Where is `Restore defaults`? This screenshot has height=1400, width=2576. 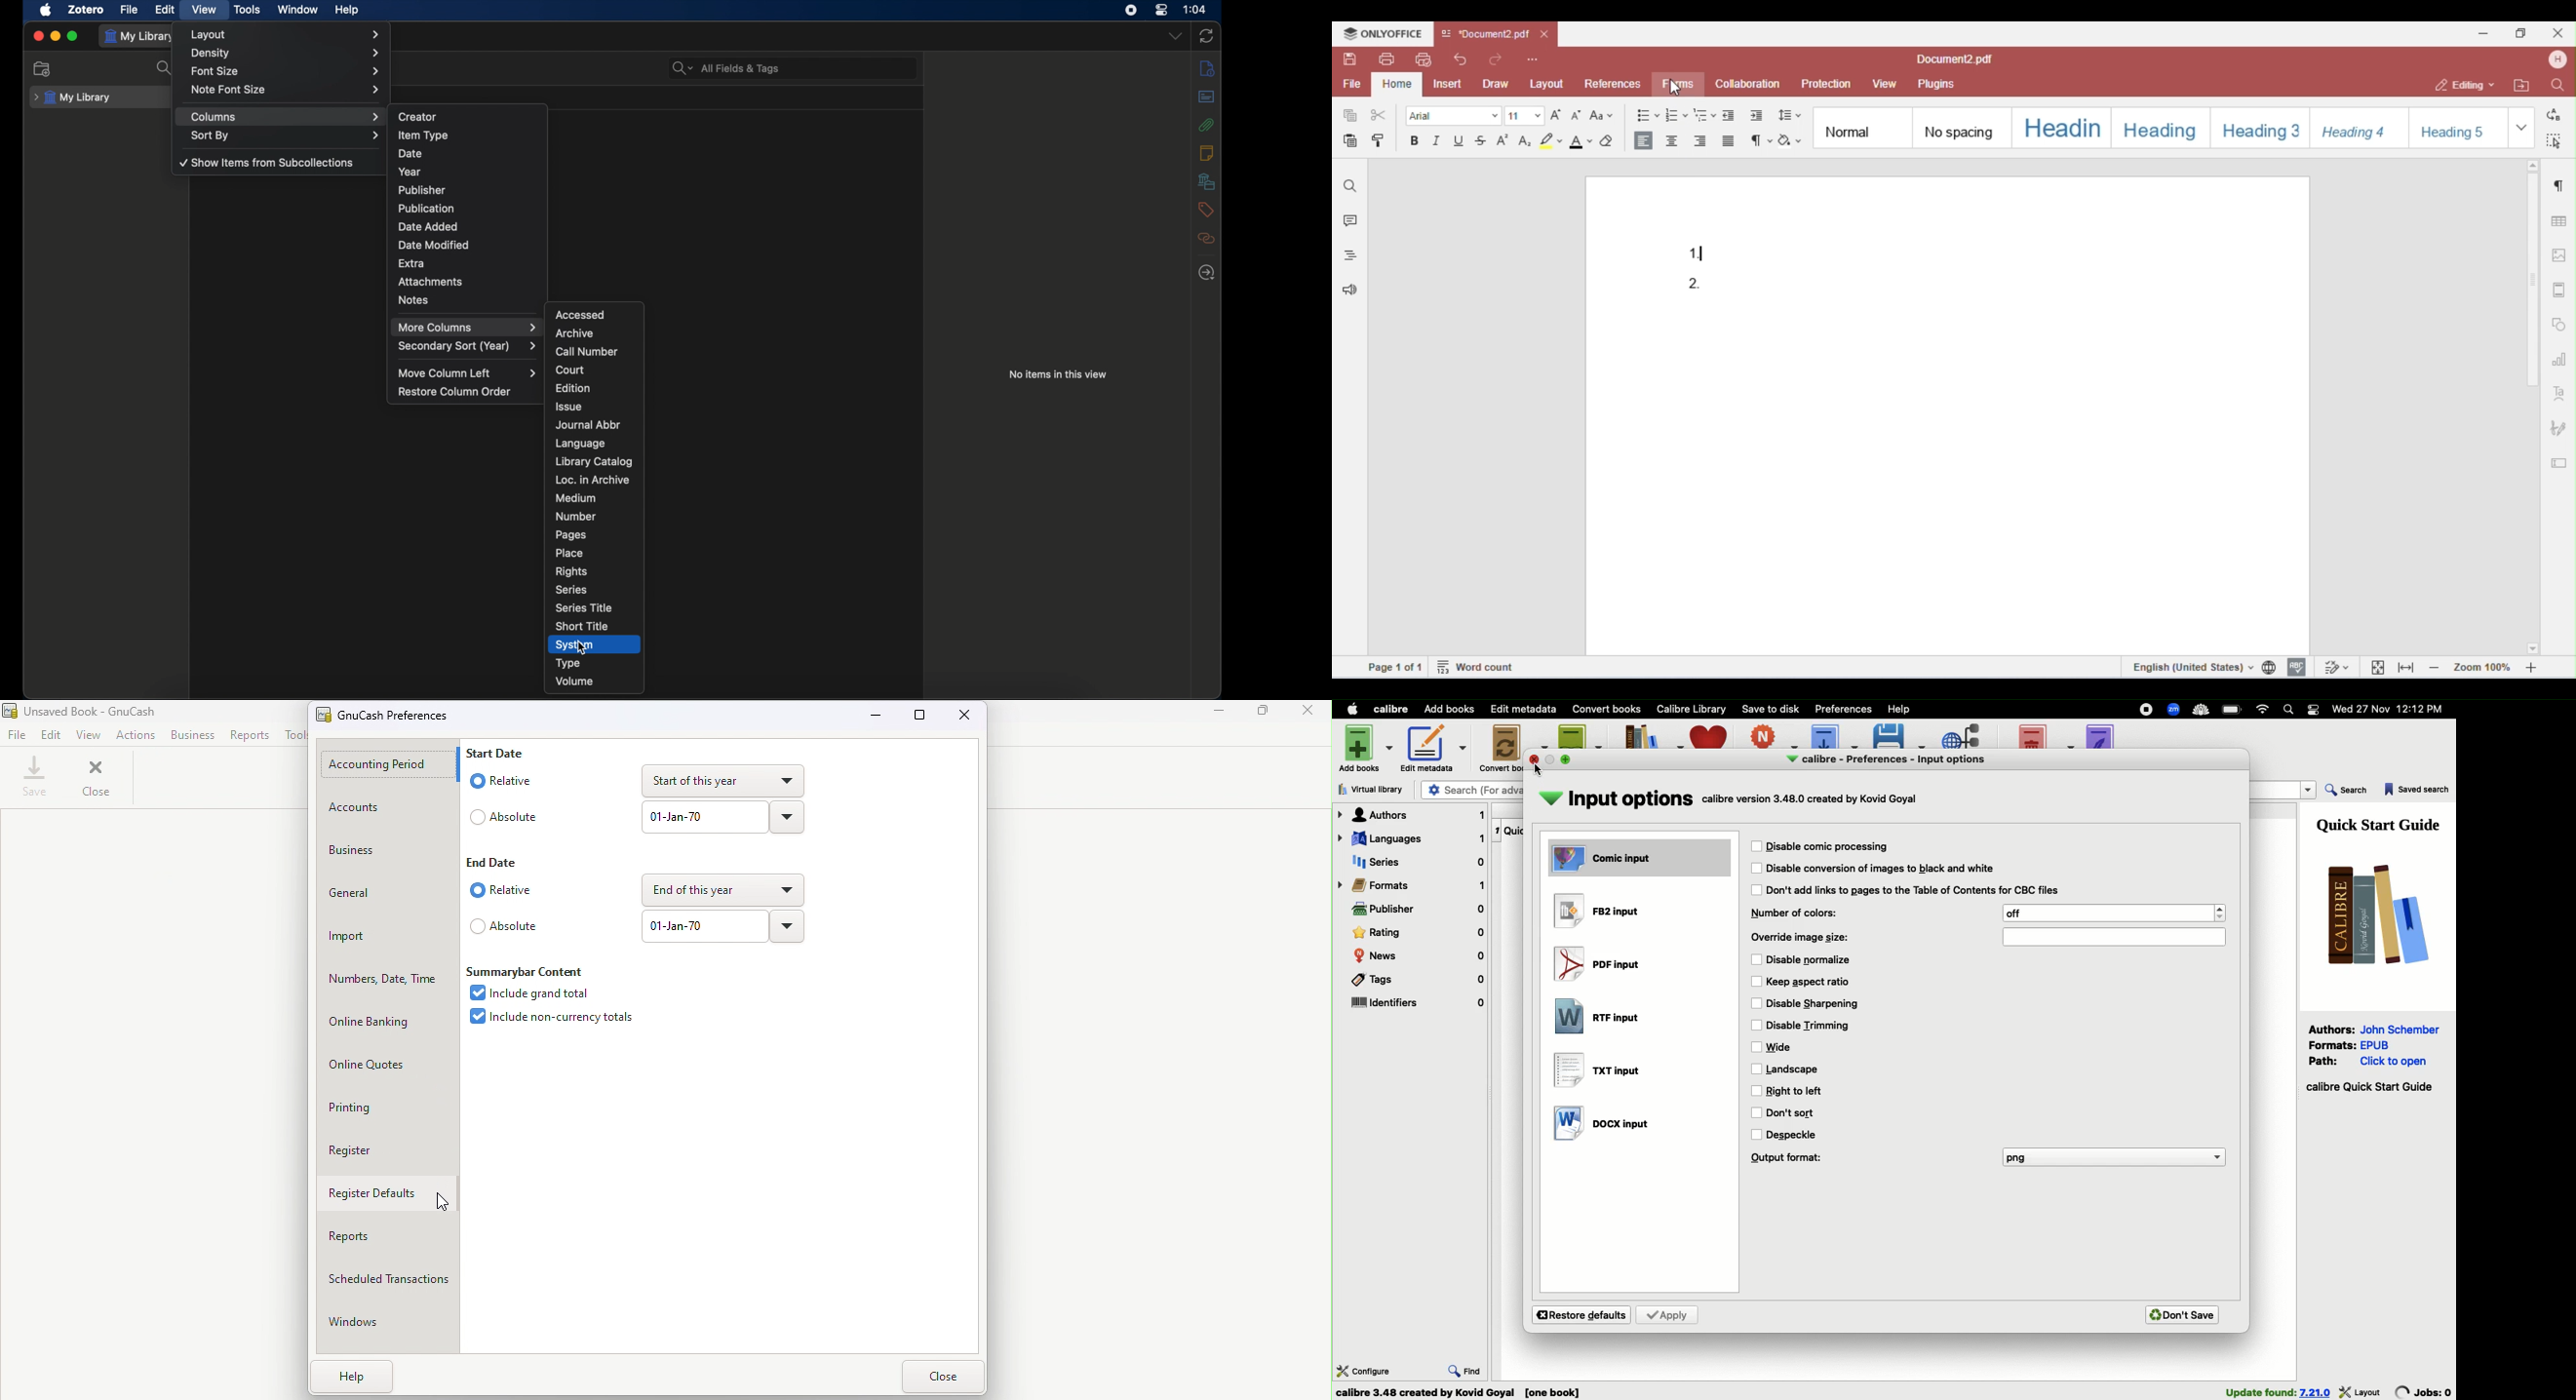
Restore defaults is located at coordinates (1583, 1315).